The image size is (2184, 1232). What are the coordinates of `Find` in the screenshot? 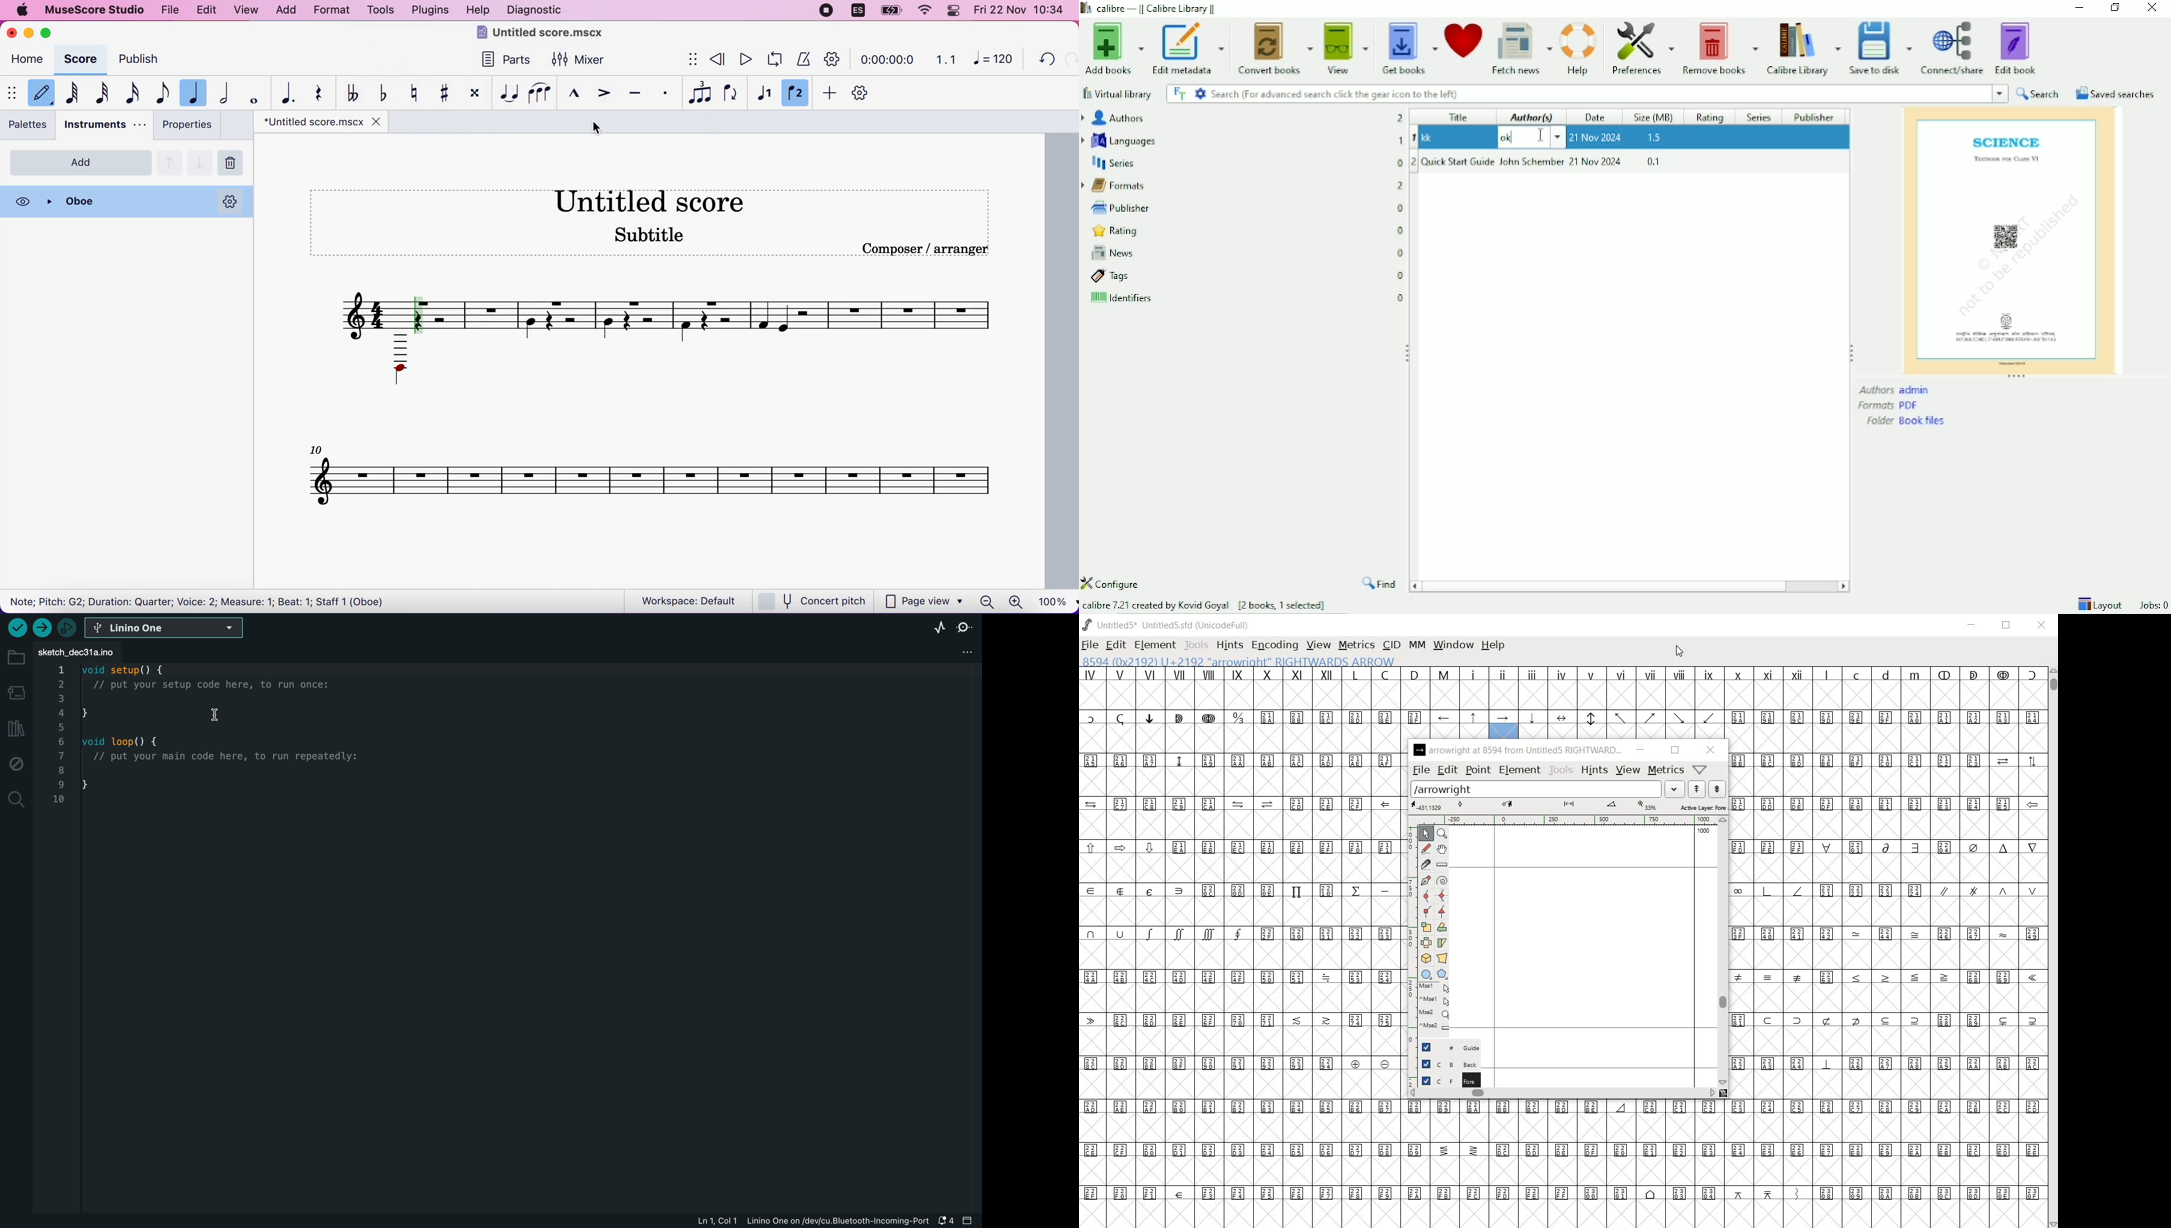 It's located at (1379, 585).